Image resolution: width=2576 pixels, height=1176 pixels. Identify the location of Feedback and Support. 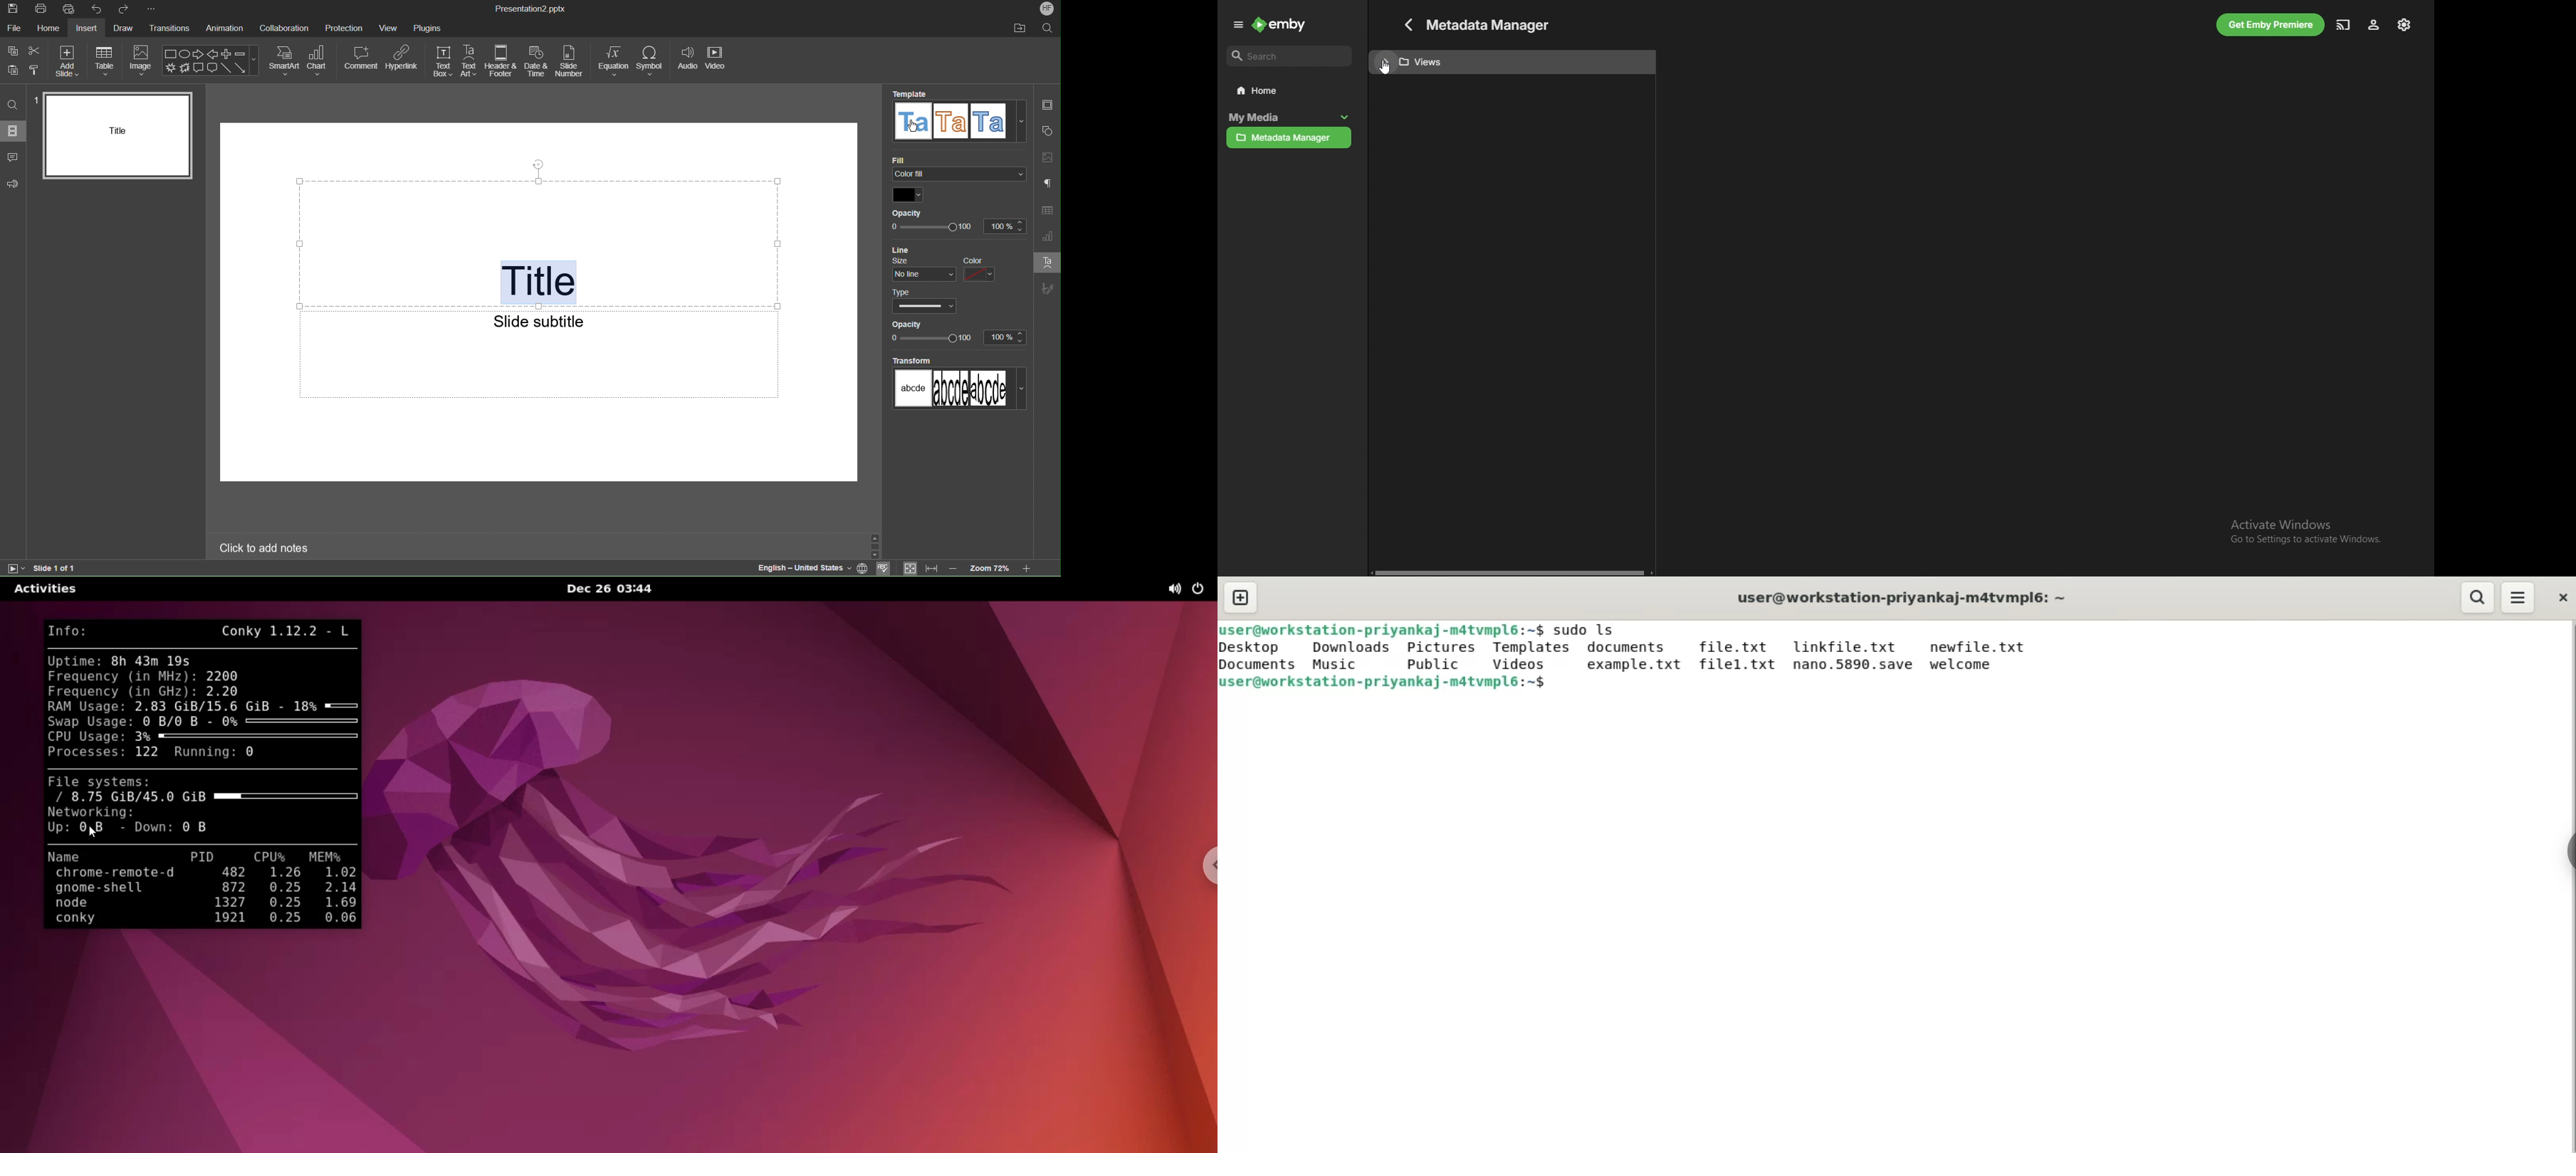
(14, 184).